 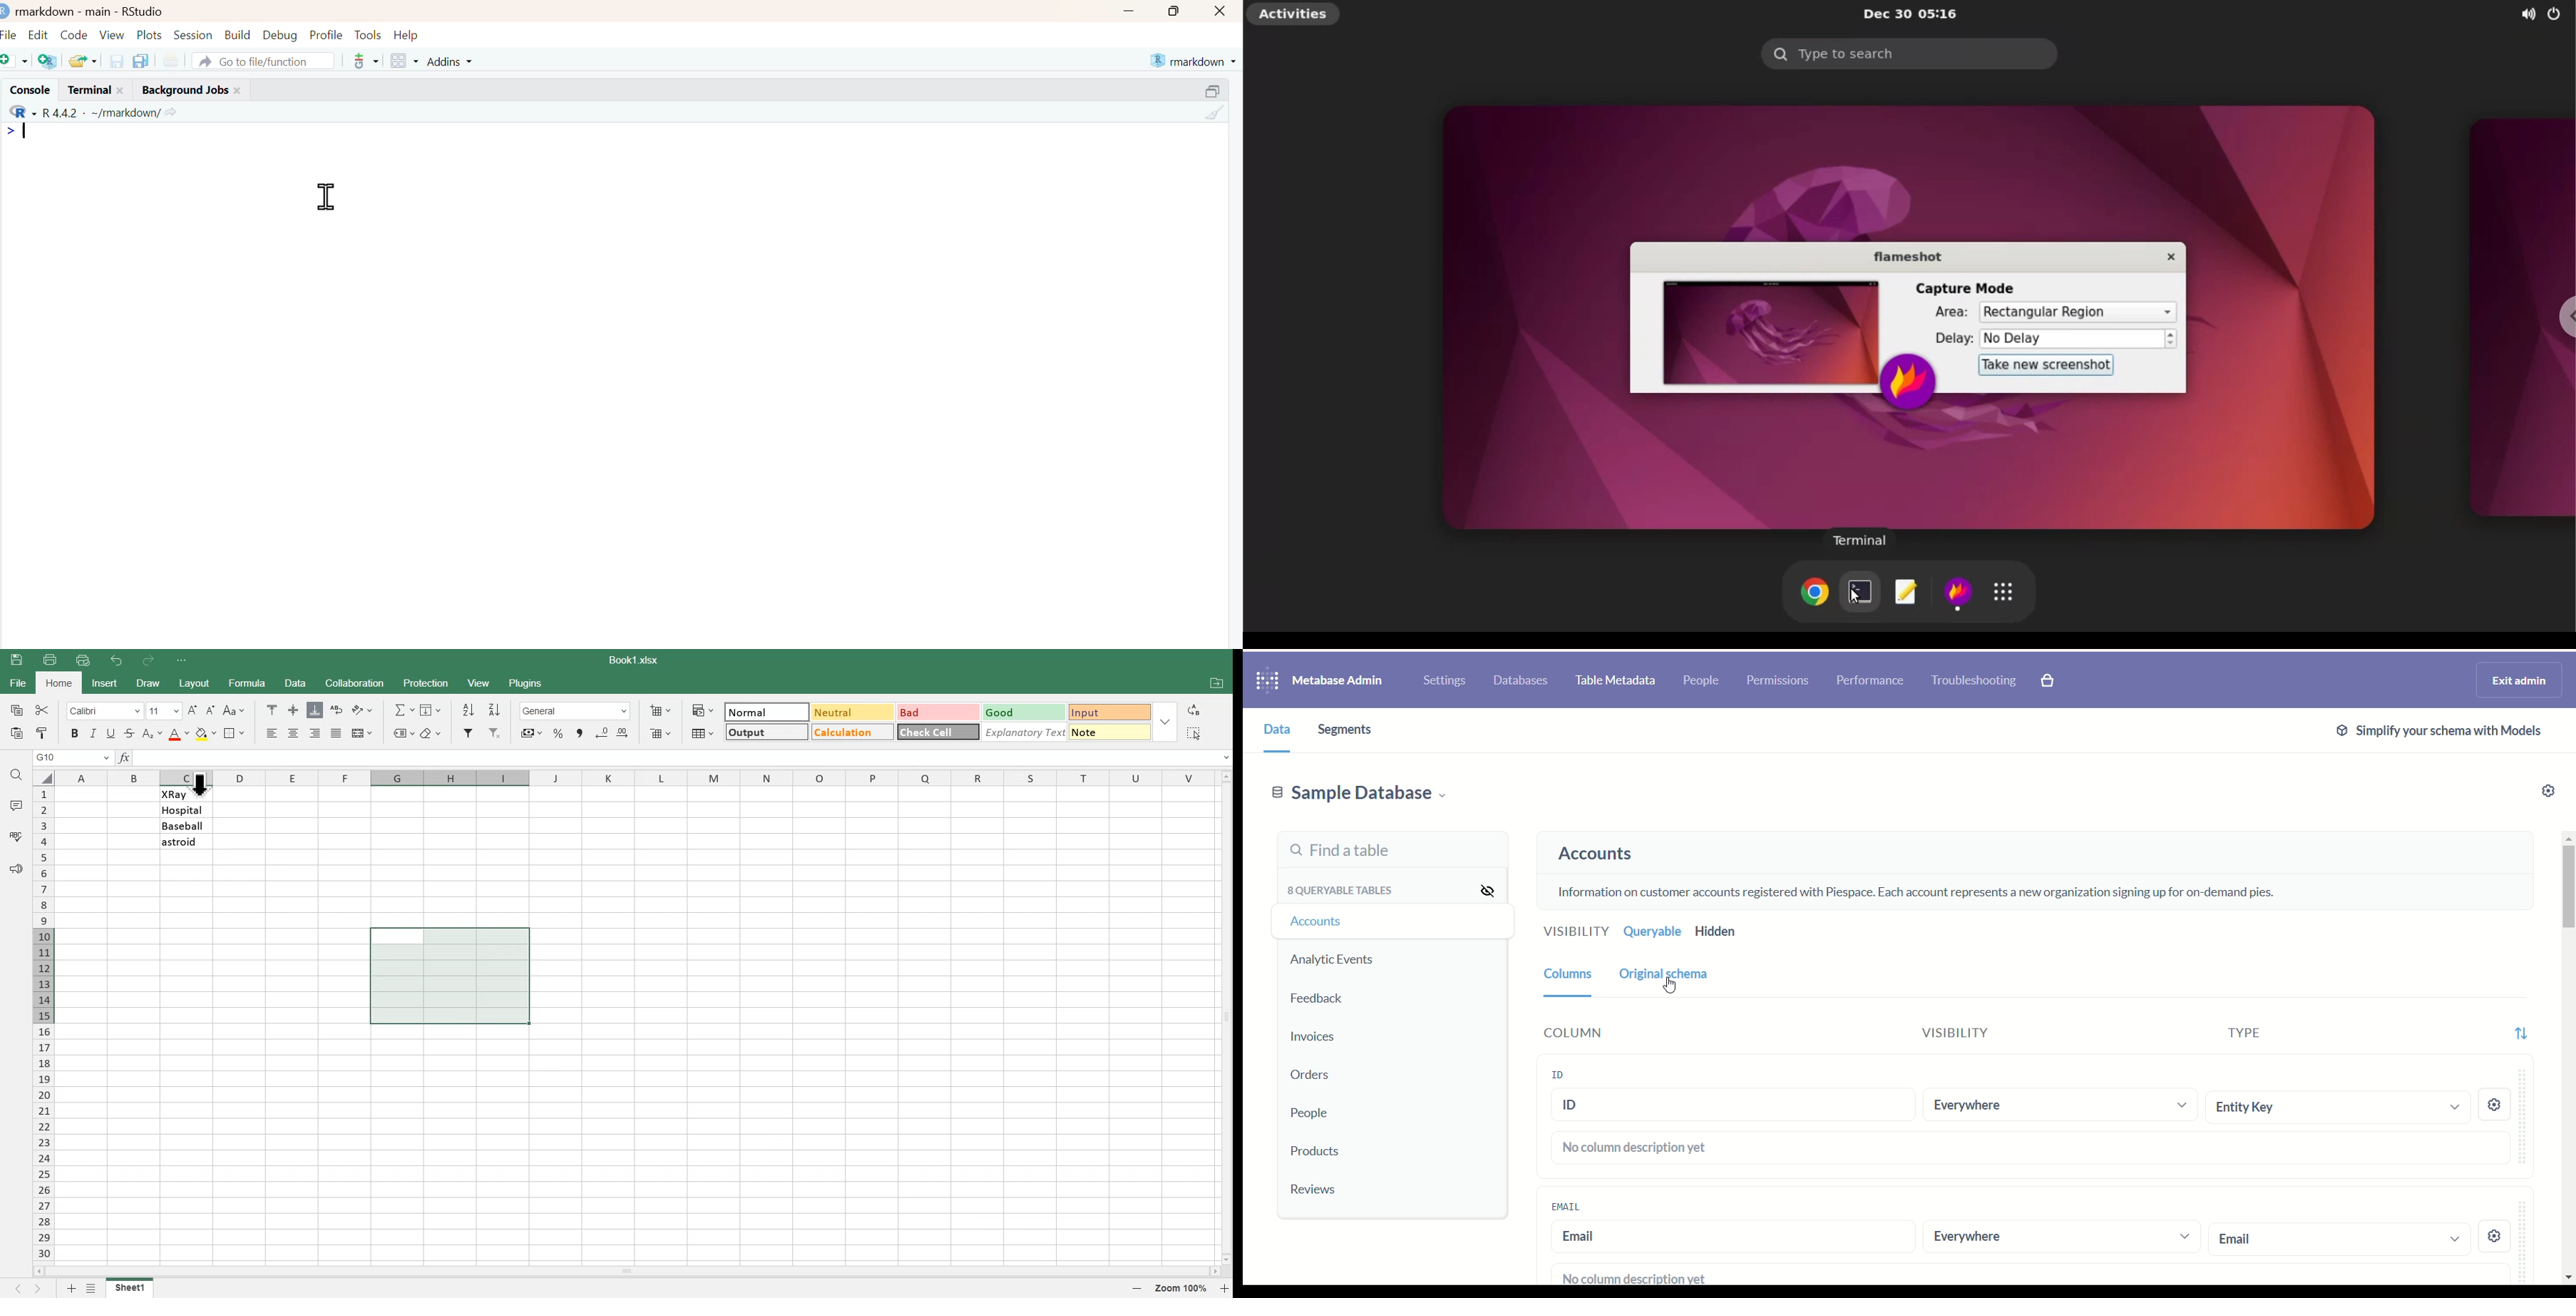 I want to click on Git, so click(x=365, y=62).